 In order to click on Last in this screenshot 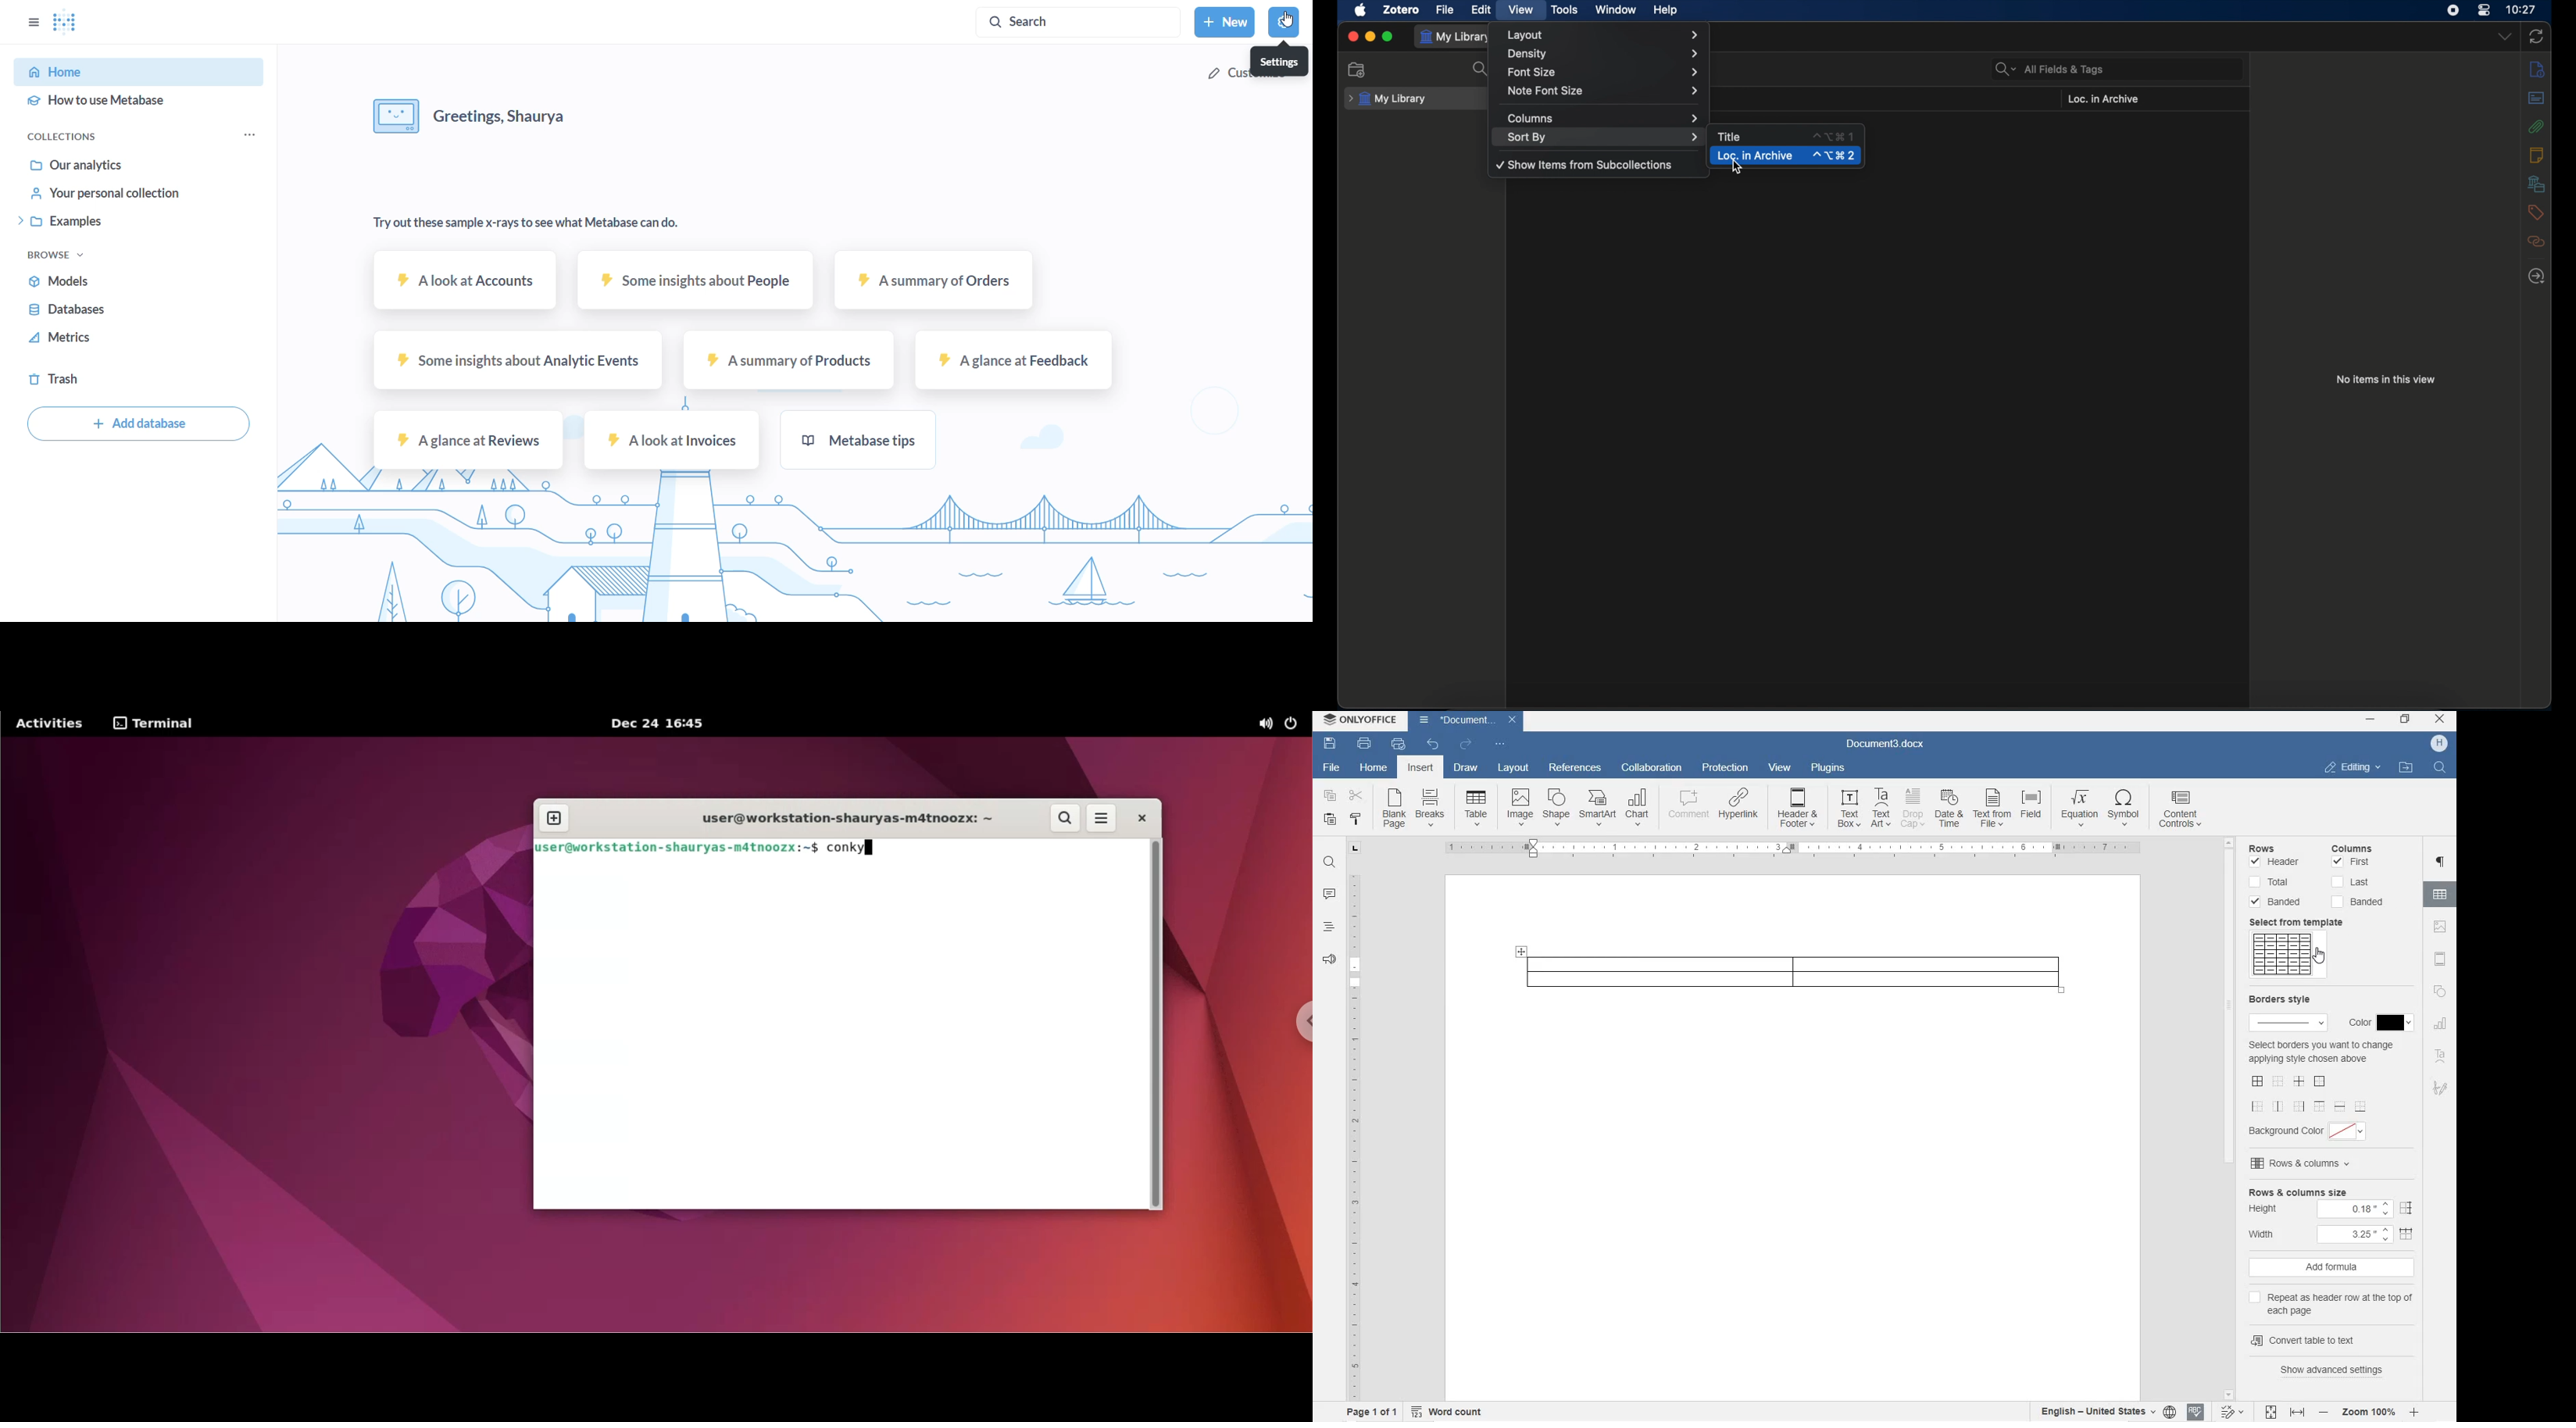, I will do `click(2351, 882)`.